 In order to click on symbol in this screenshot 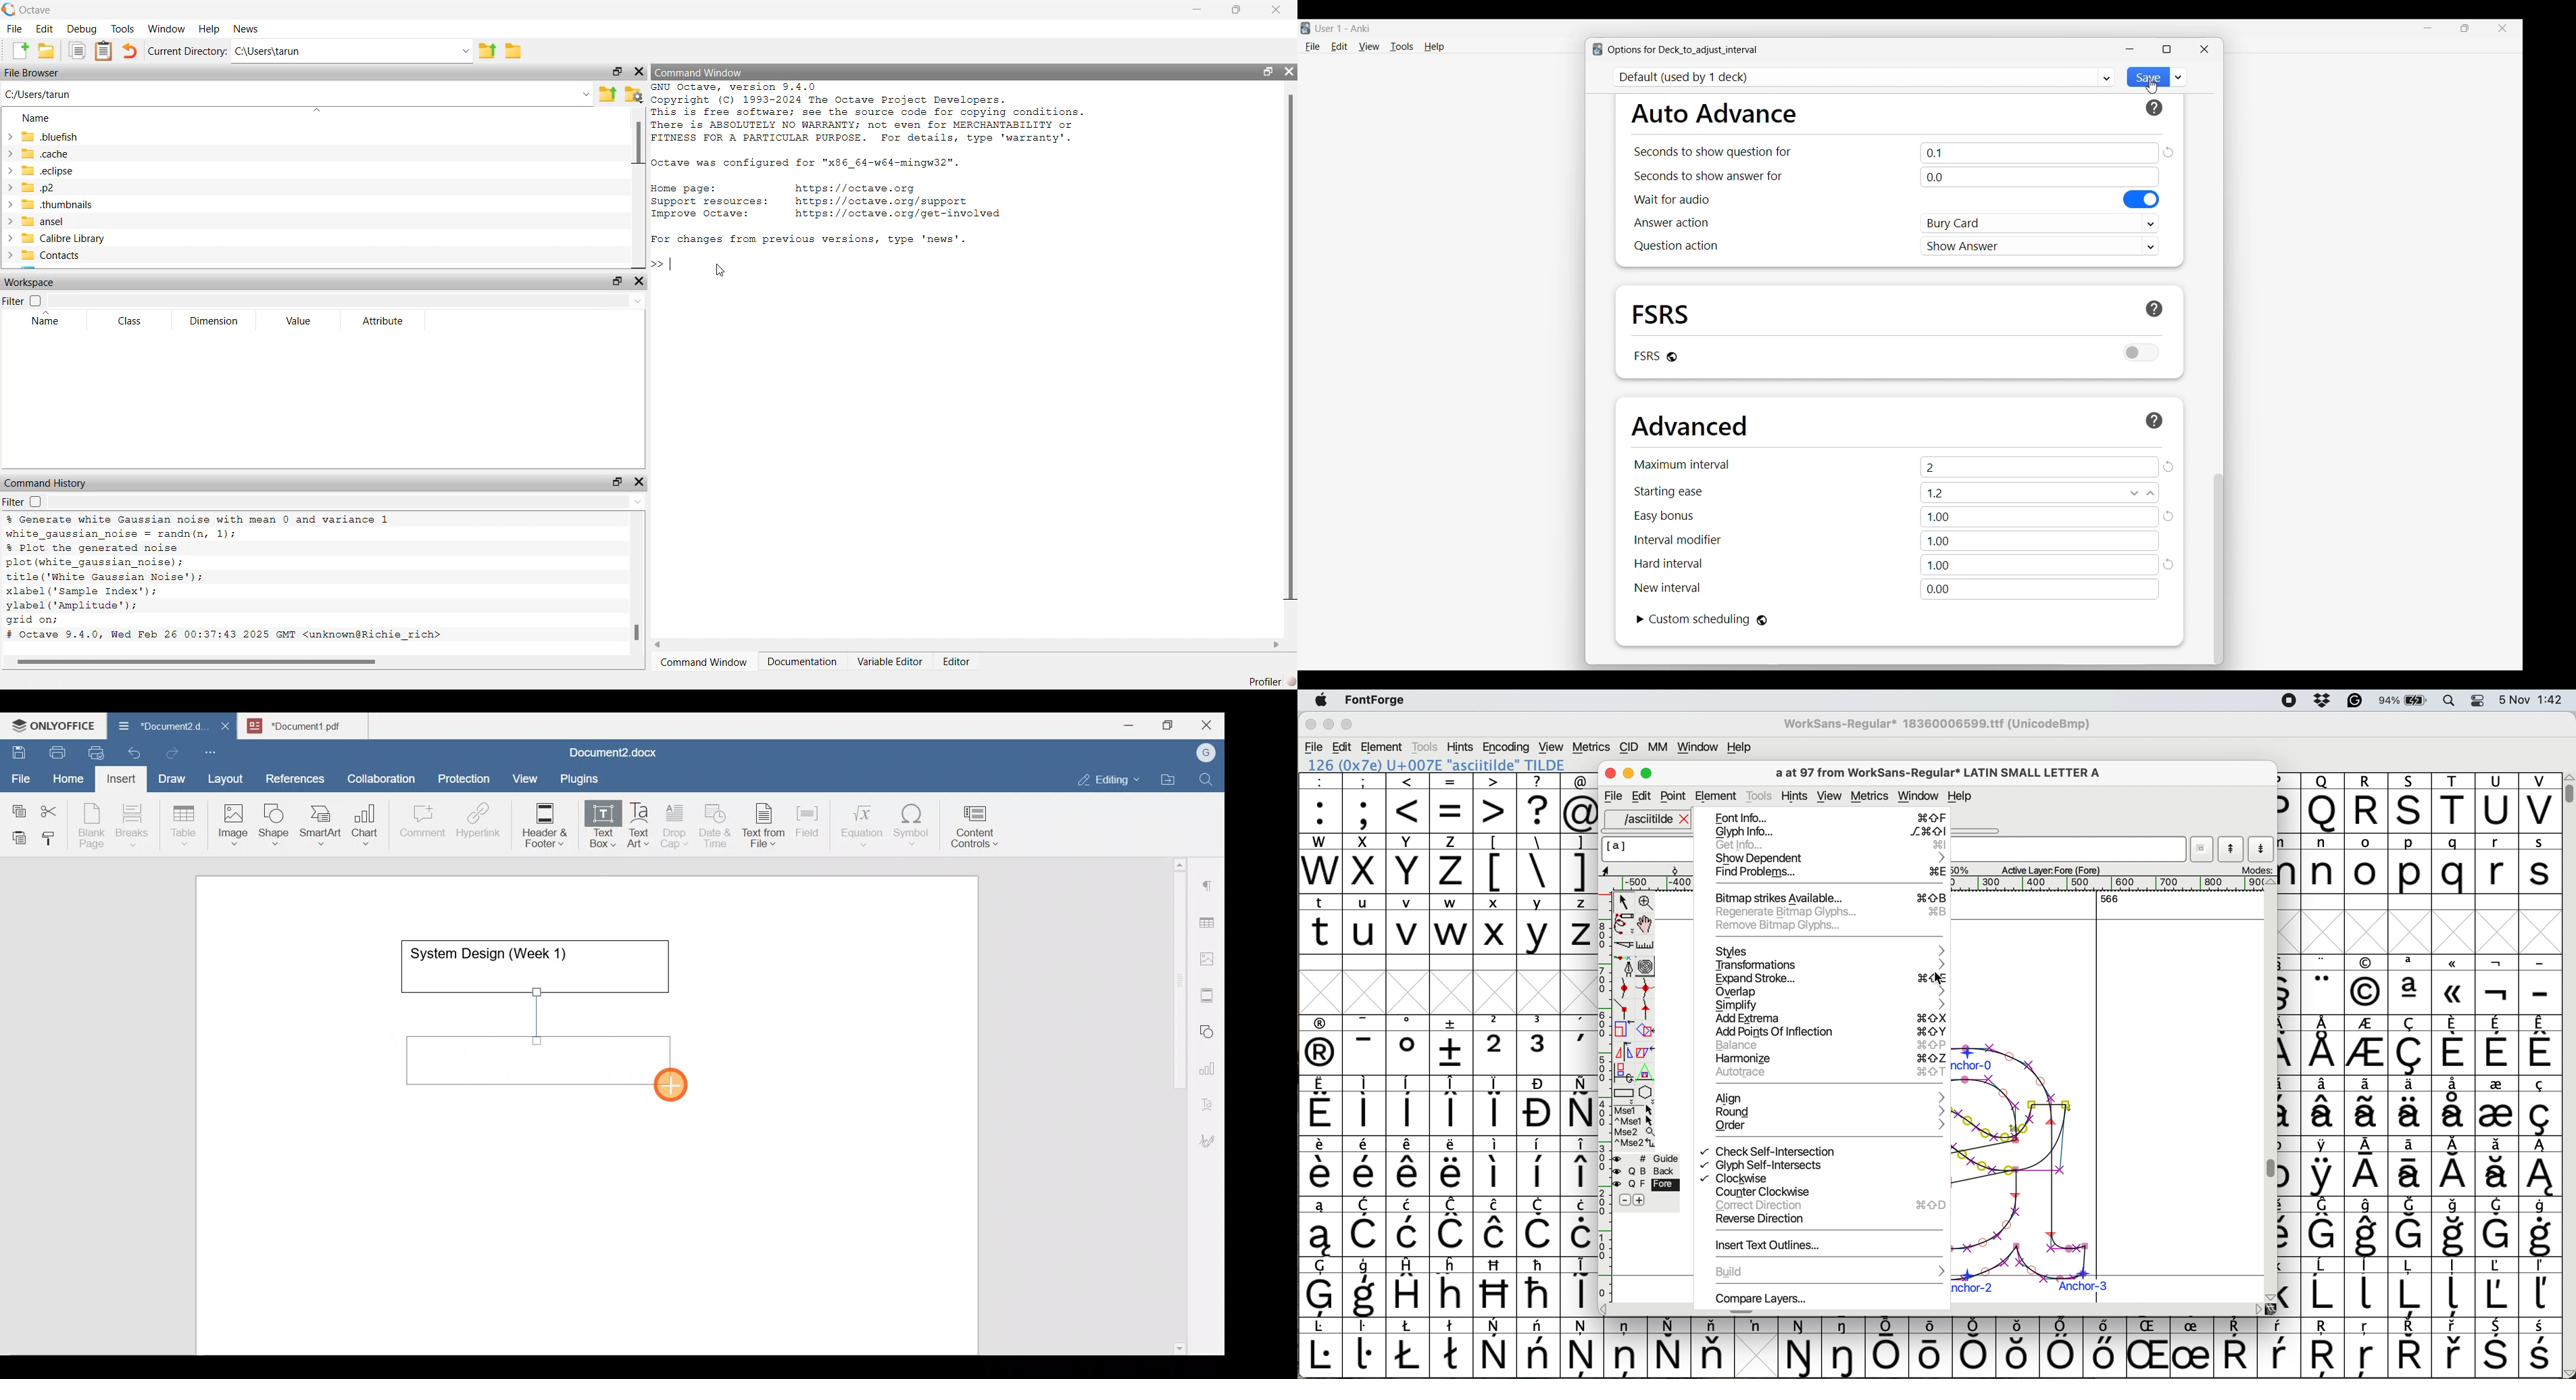, I will do `click(2411, 984)`.